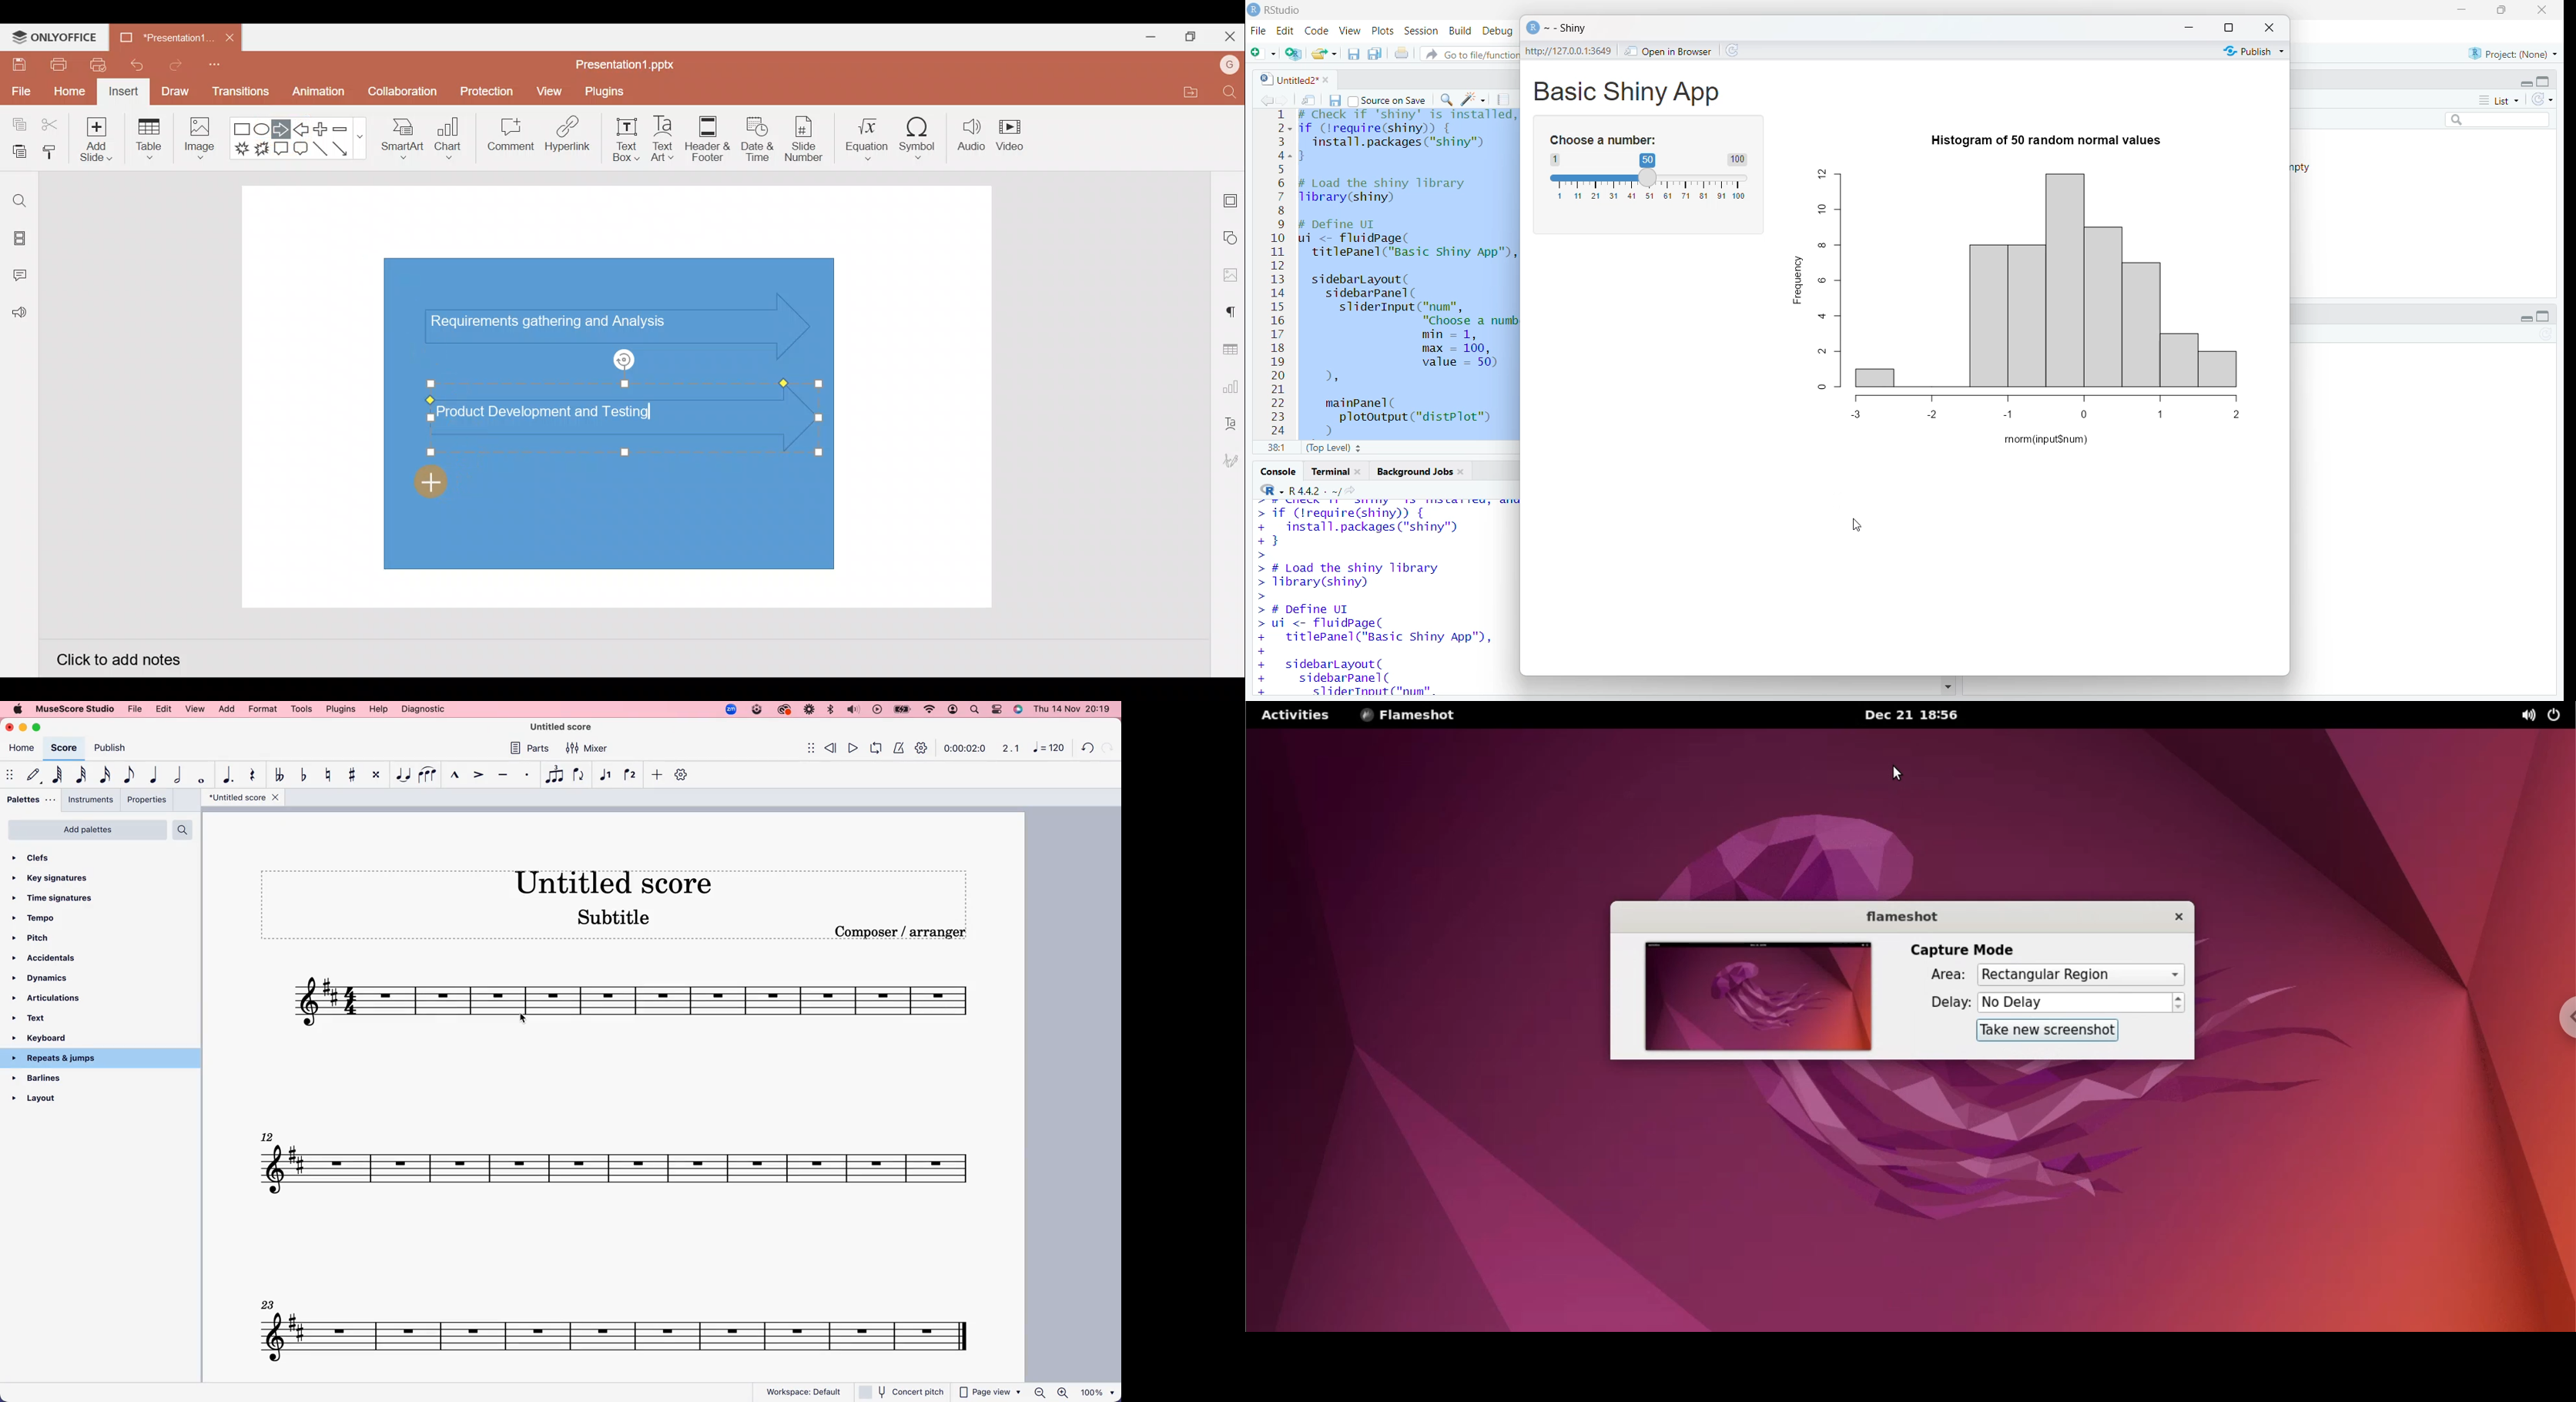 This screenshot has height=1428, width=2576. Describe the element at coordinates (1460, 30) in the screenshot. I see `Build` at that location.